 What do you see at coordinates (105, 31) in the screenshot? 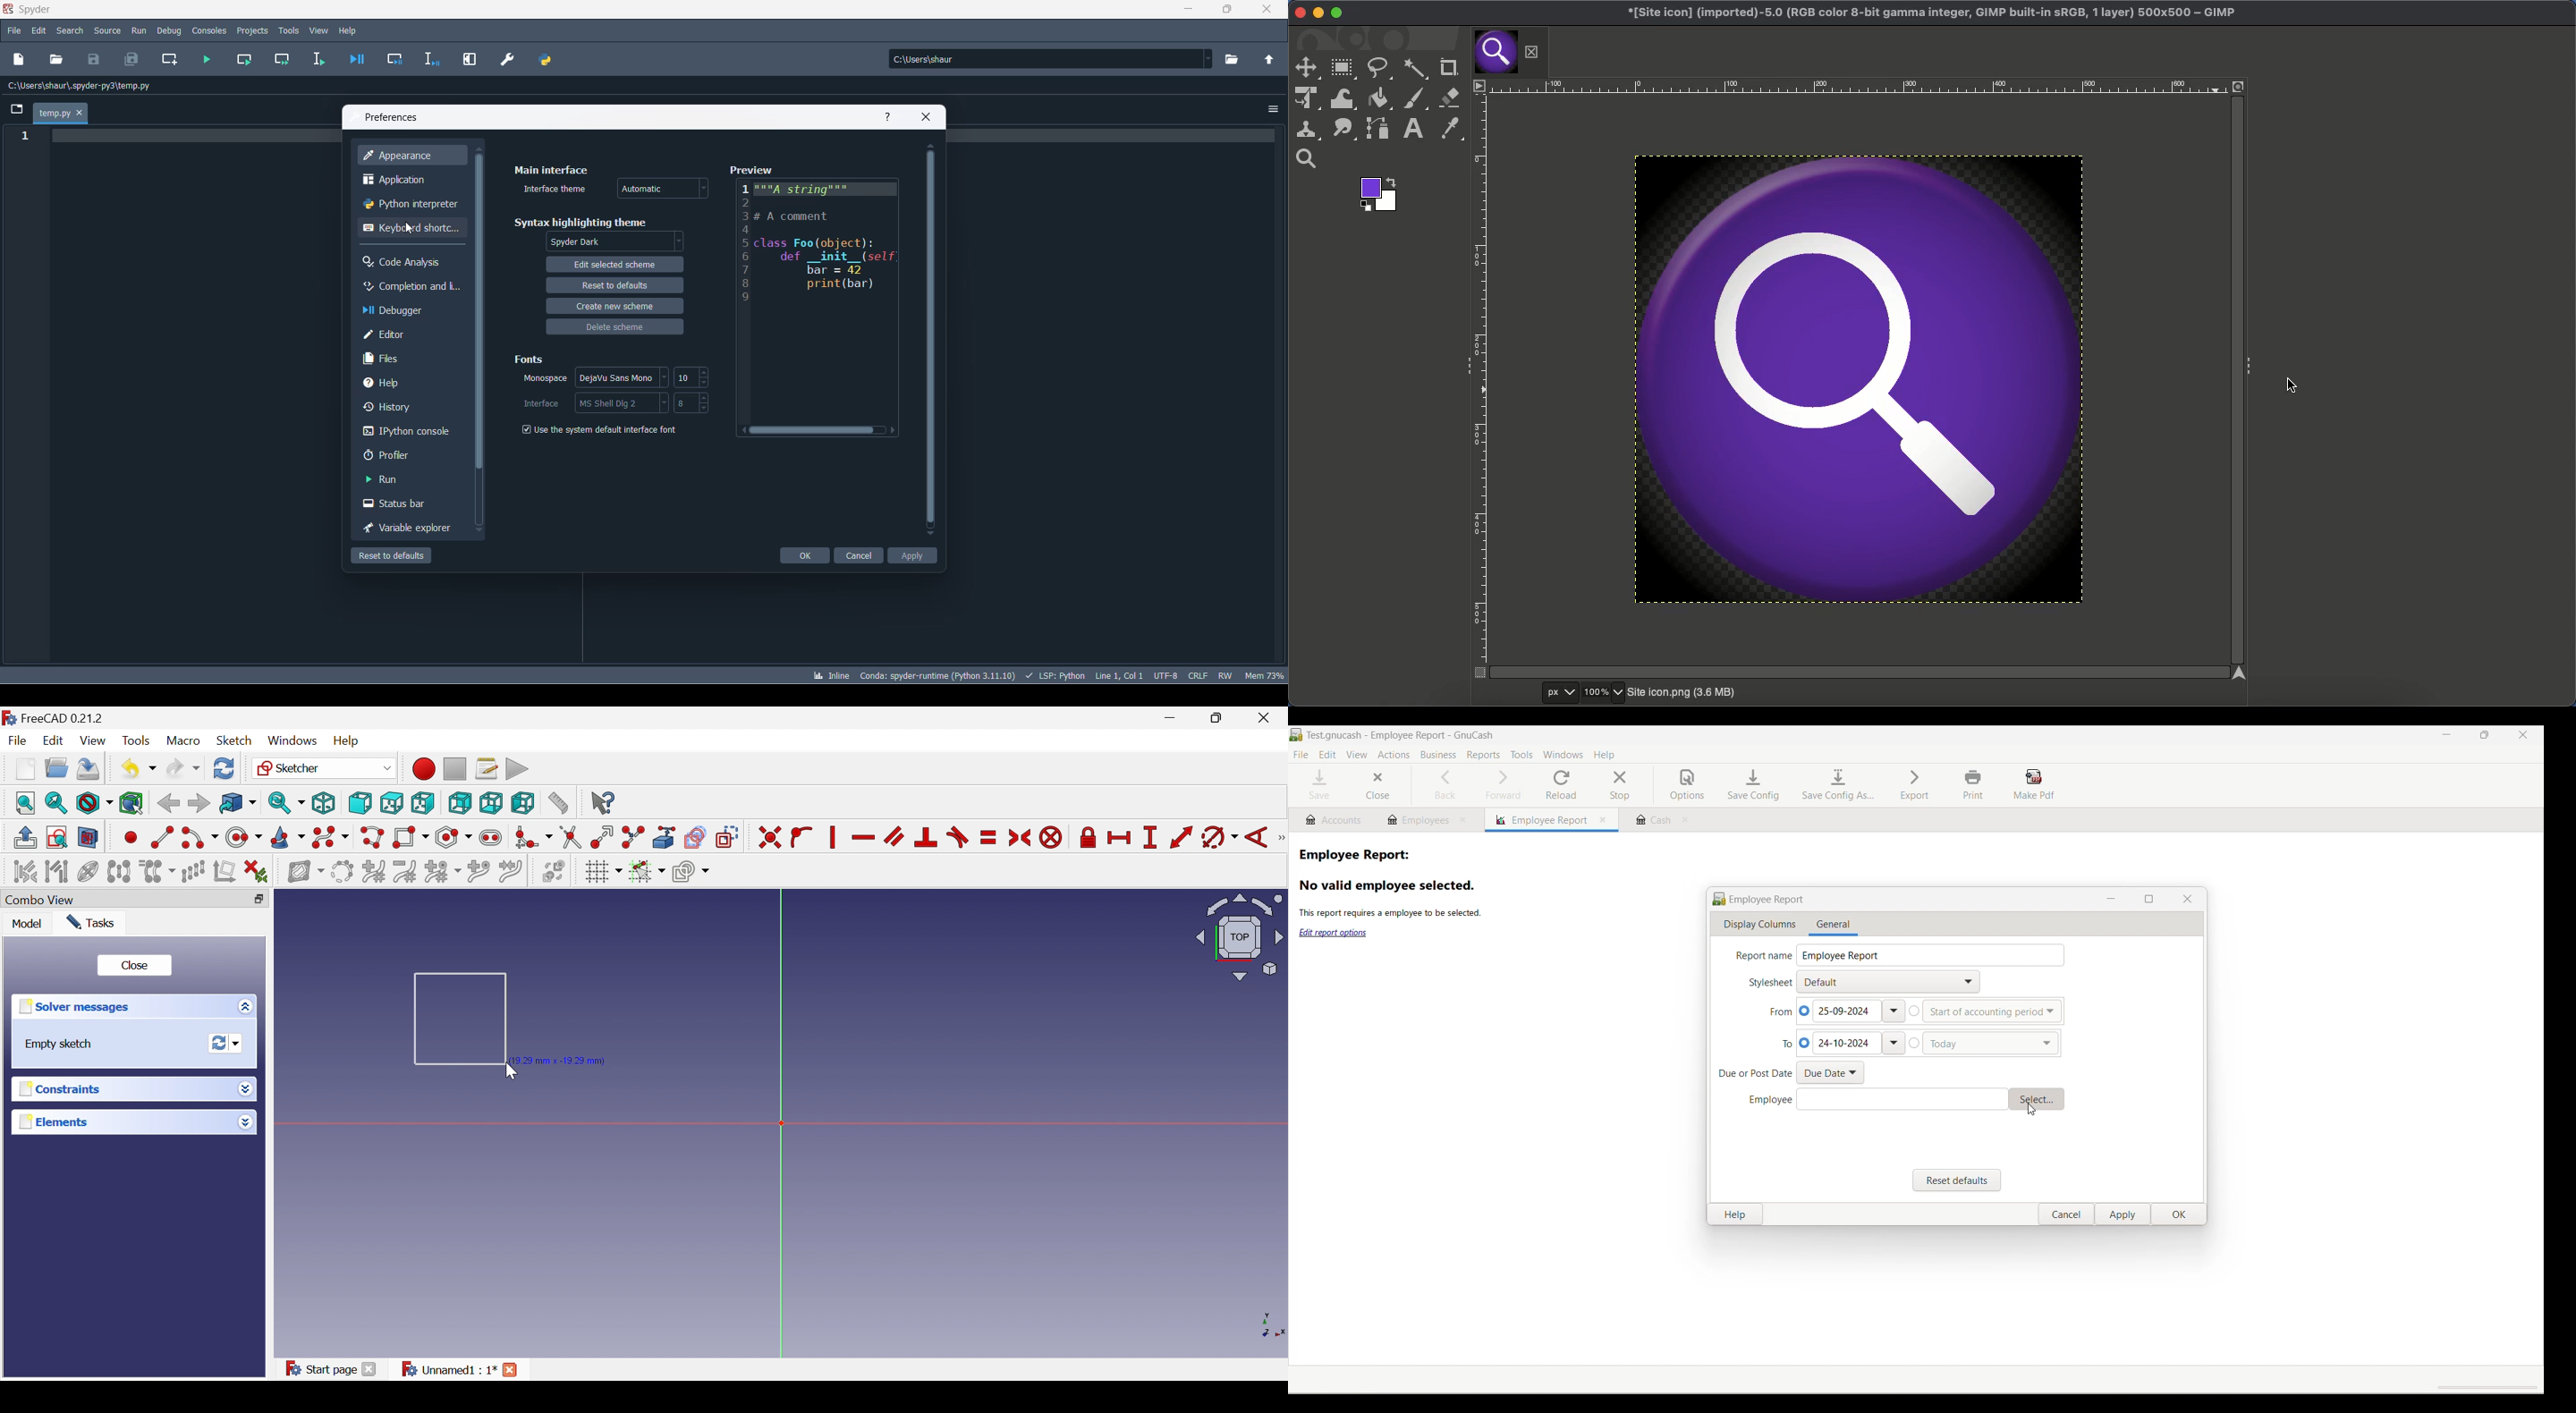
I see `source` at bounding box center [105, 31].